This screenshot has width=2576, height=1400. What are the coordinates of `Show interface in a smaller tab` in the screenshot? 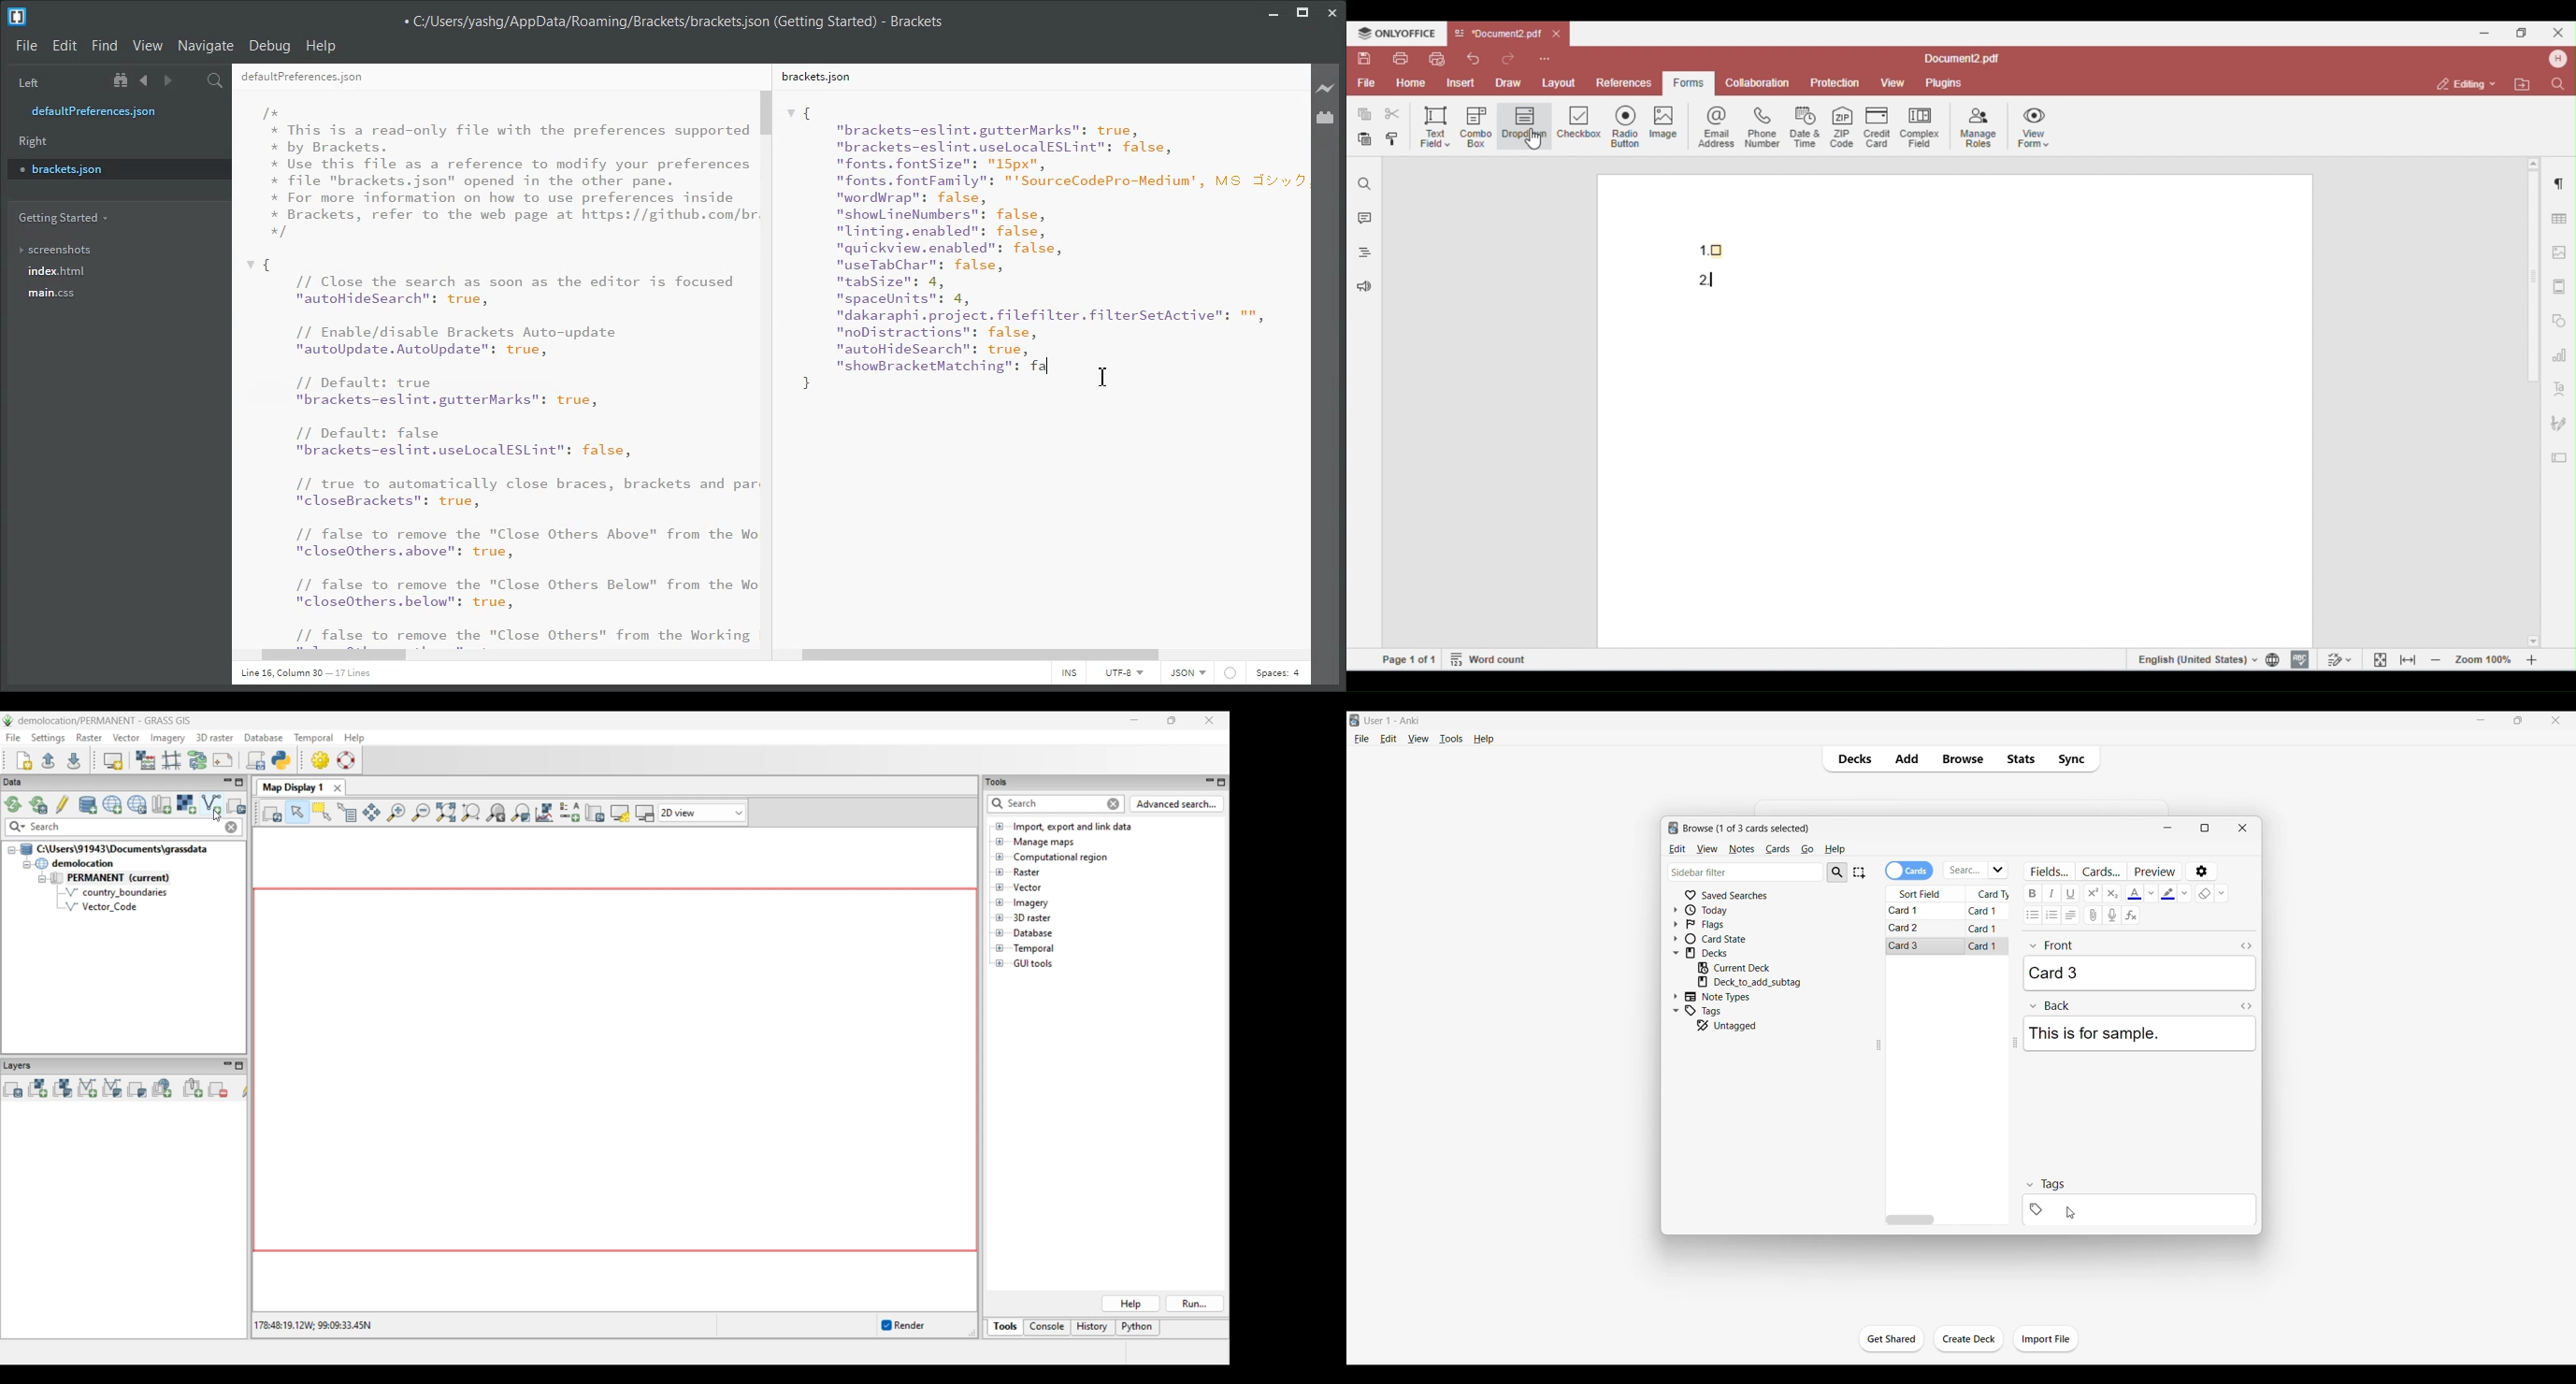 It's located at (2518, 720).